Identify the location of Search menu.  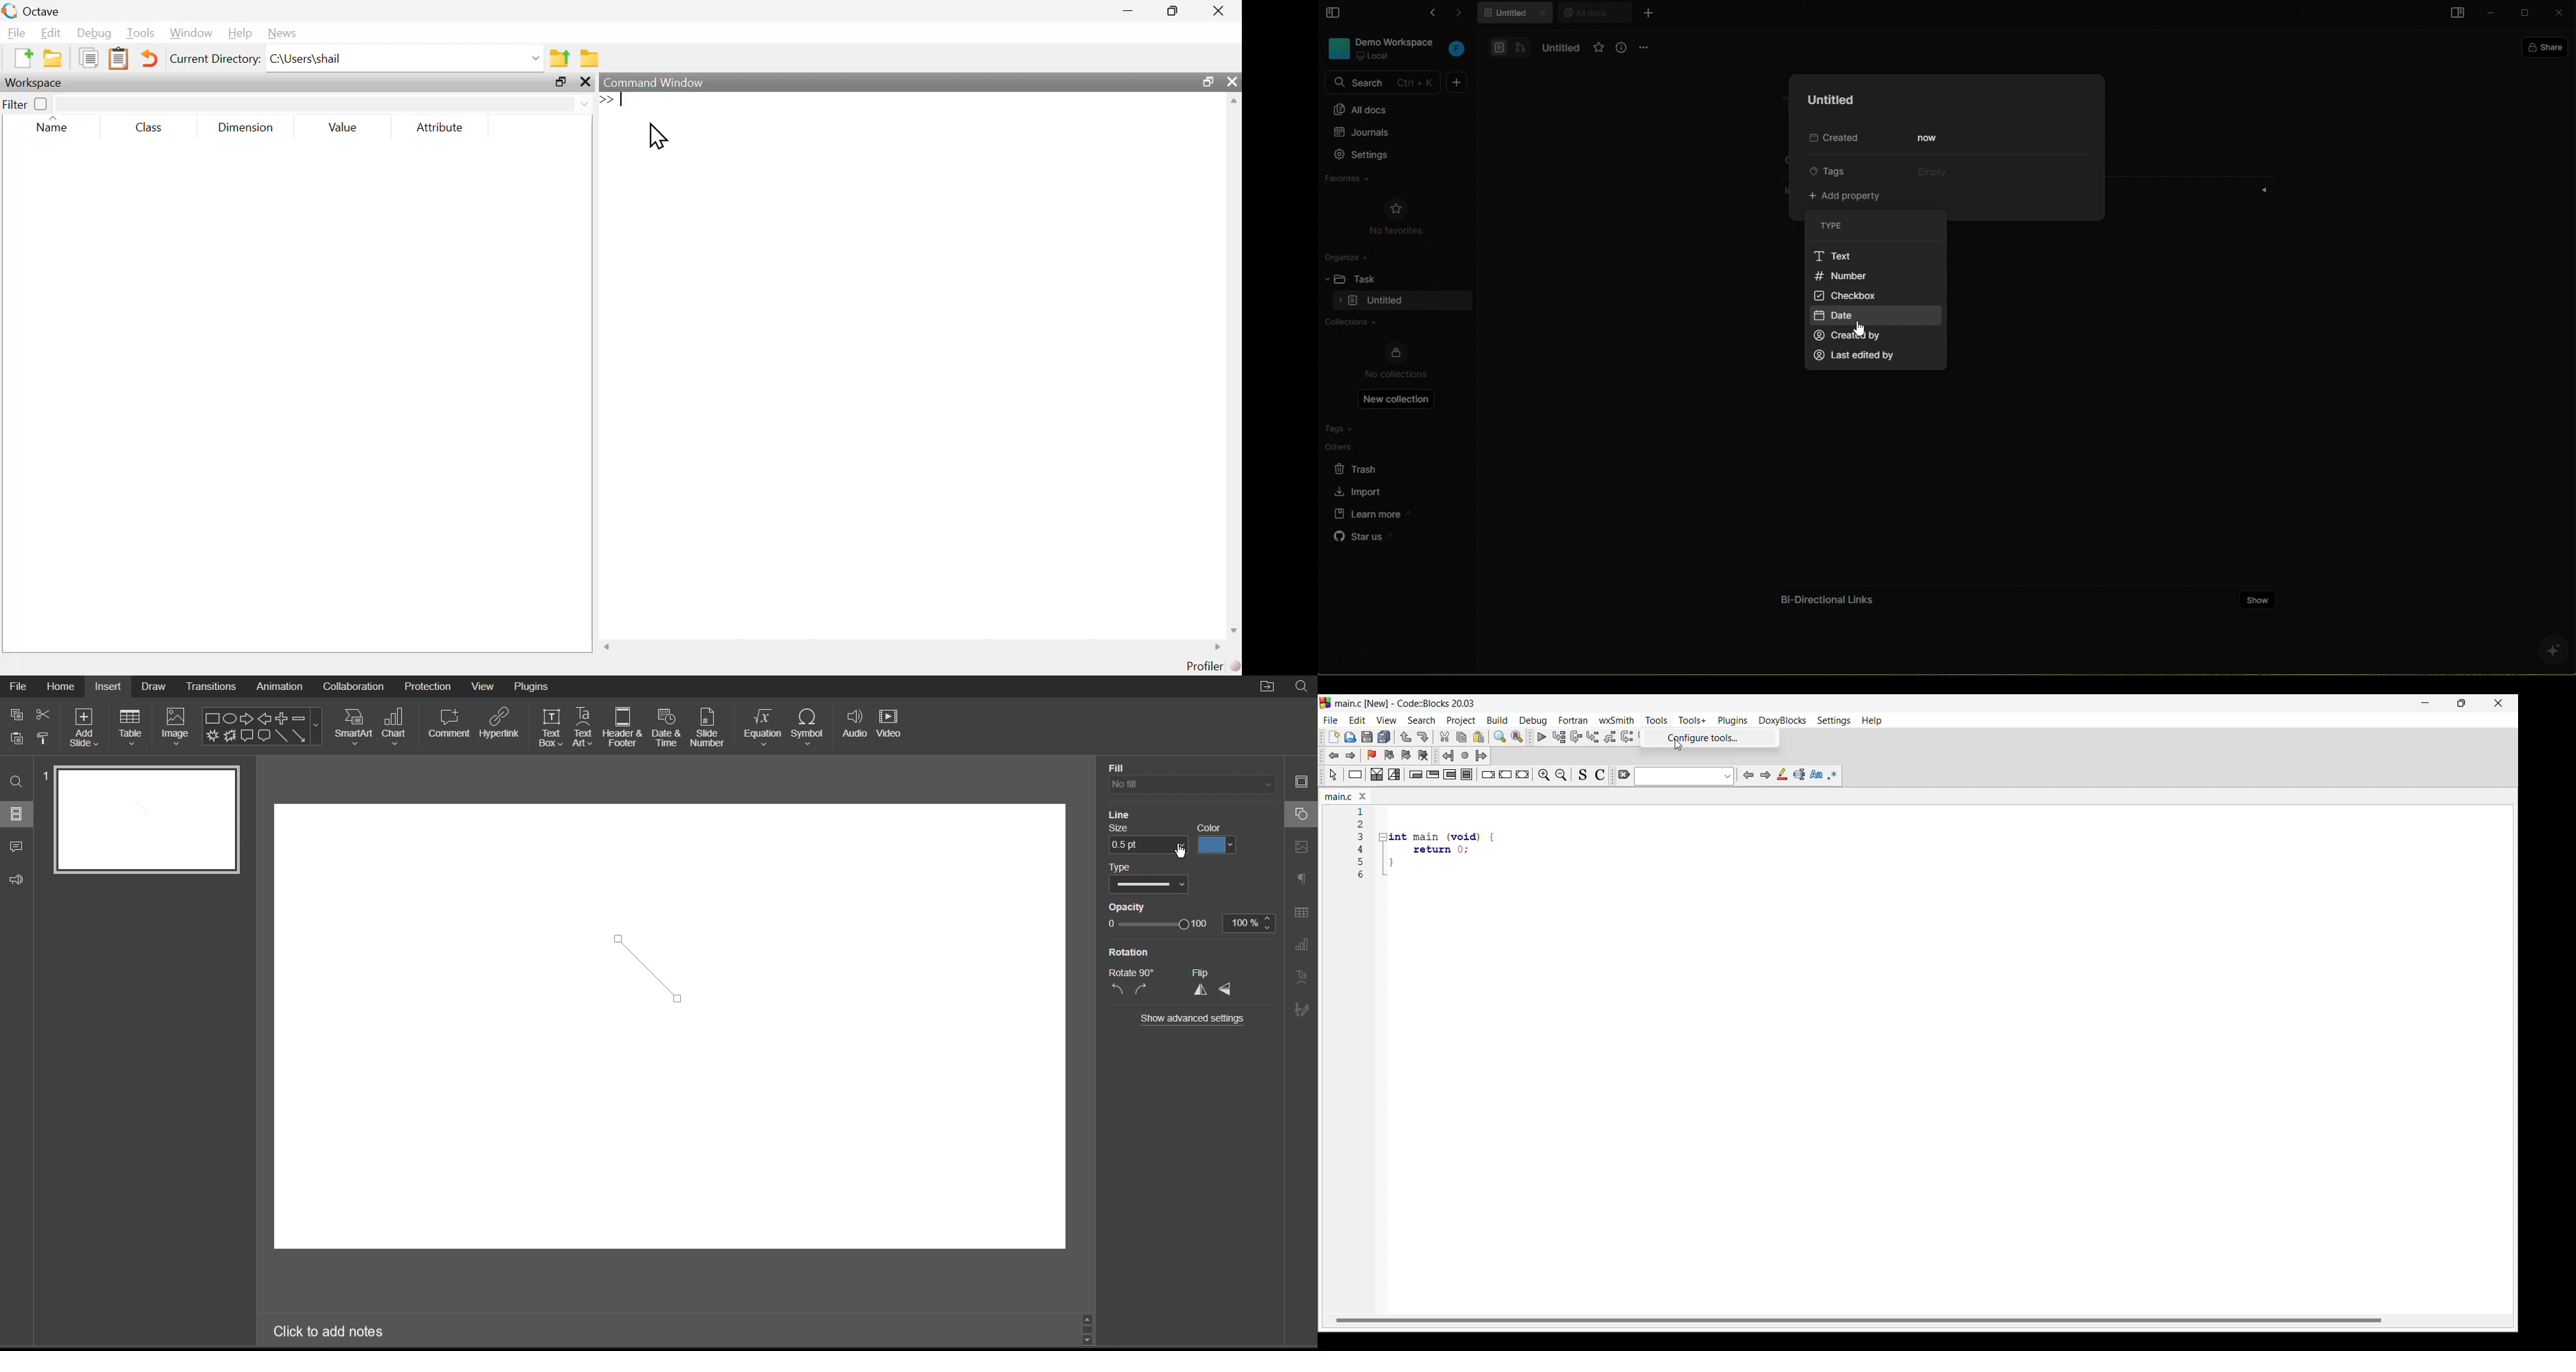
(1421, 721).